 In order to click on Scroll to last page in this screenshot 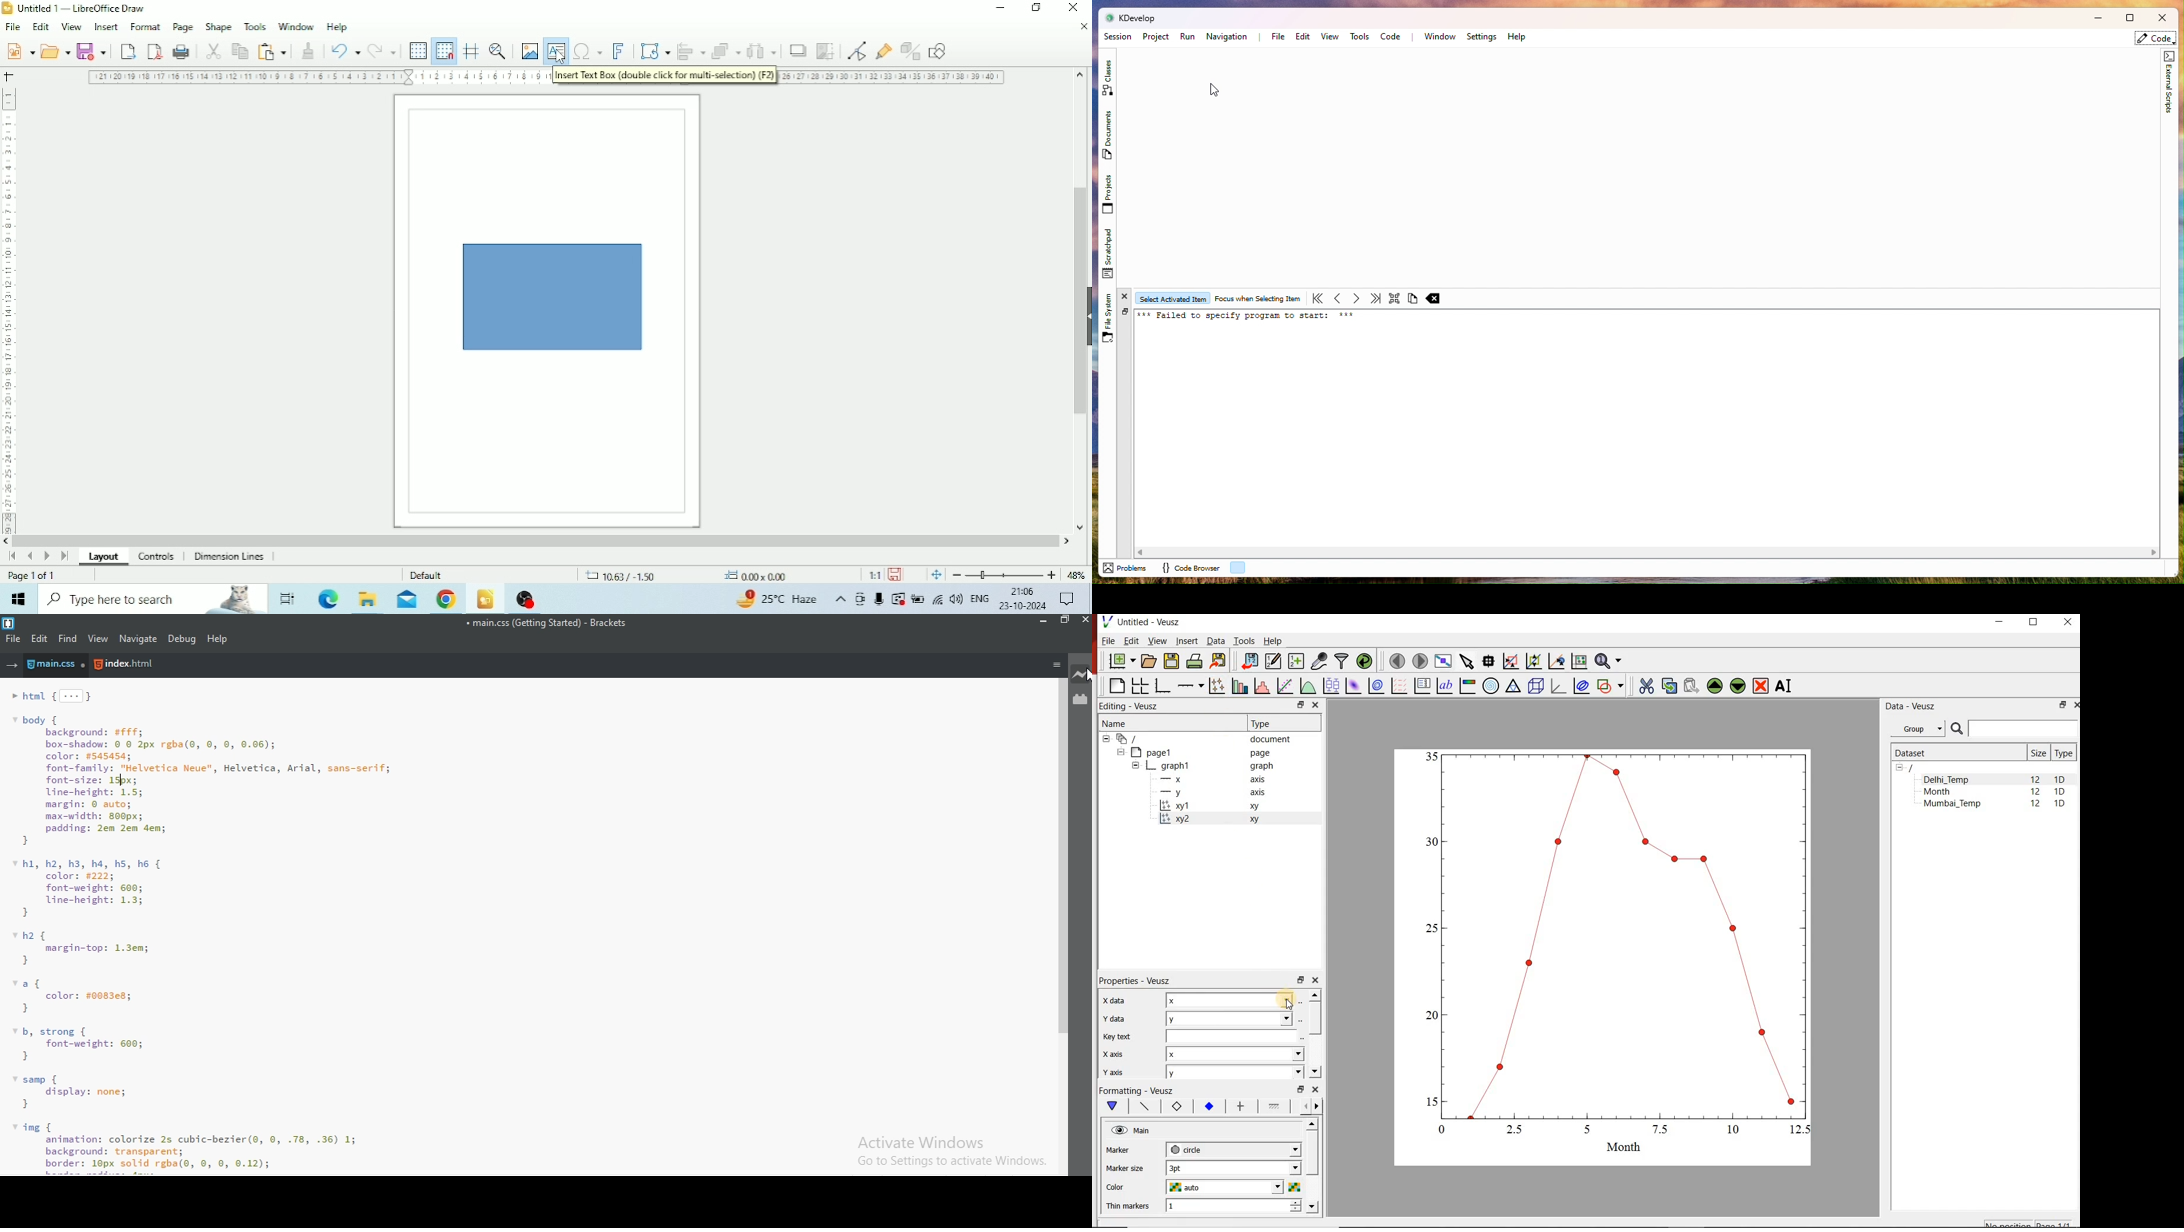, I will do `click(64, 556)`.